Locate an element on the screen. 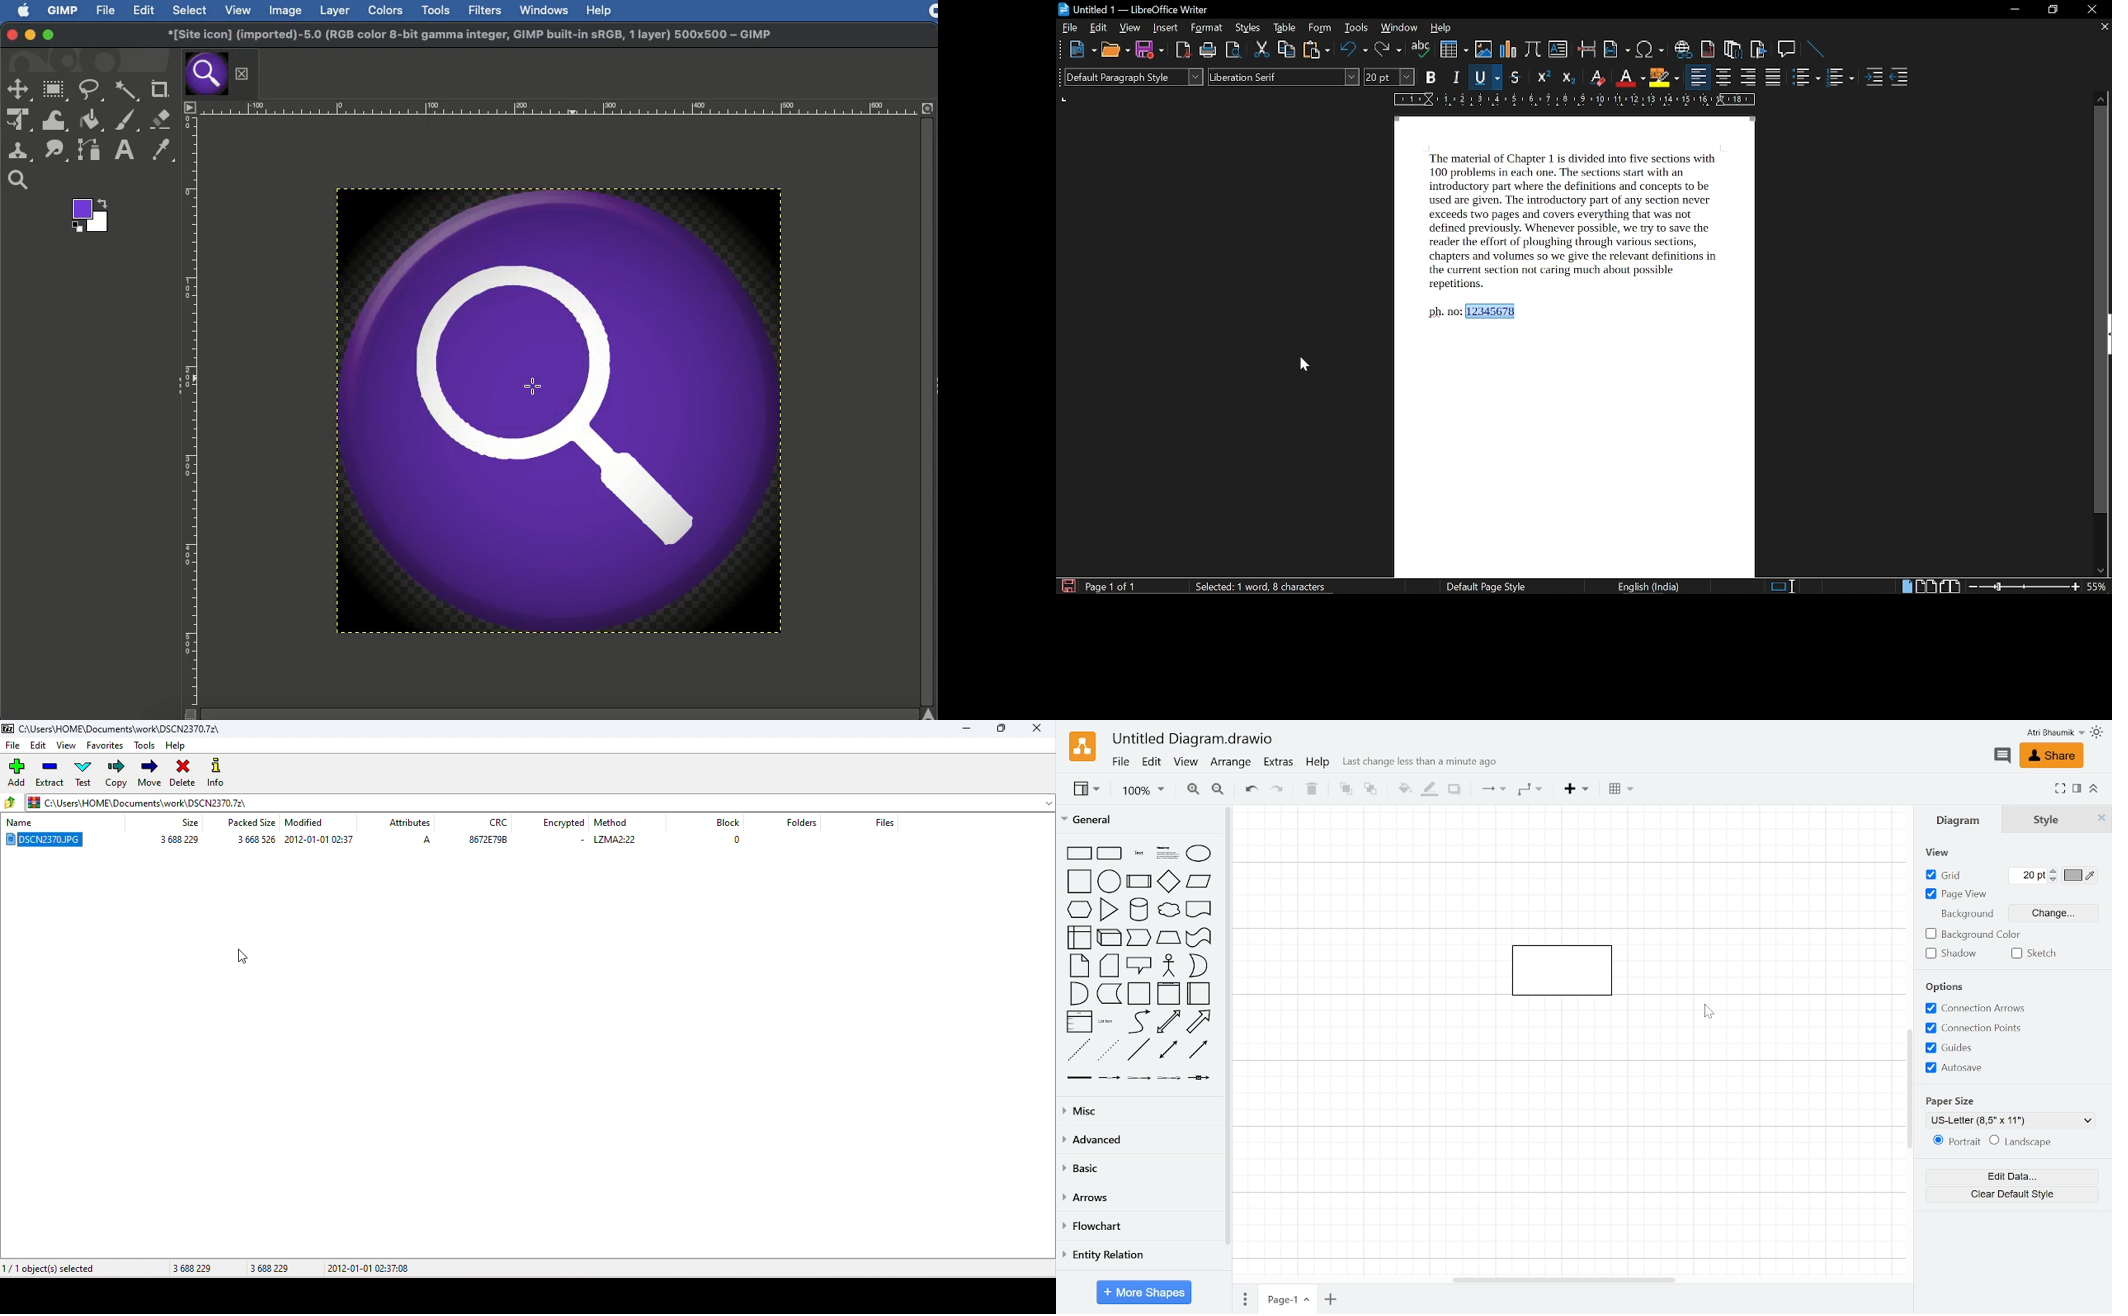 The height and width of the screenshot is (1316, 2128). minimize is located at coordinates (2015, 10).